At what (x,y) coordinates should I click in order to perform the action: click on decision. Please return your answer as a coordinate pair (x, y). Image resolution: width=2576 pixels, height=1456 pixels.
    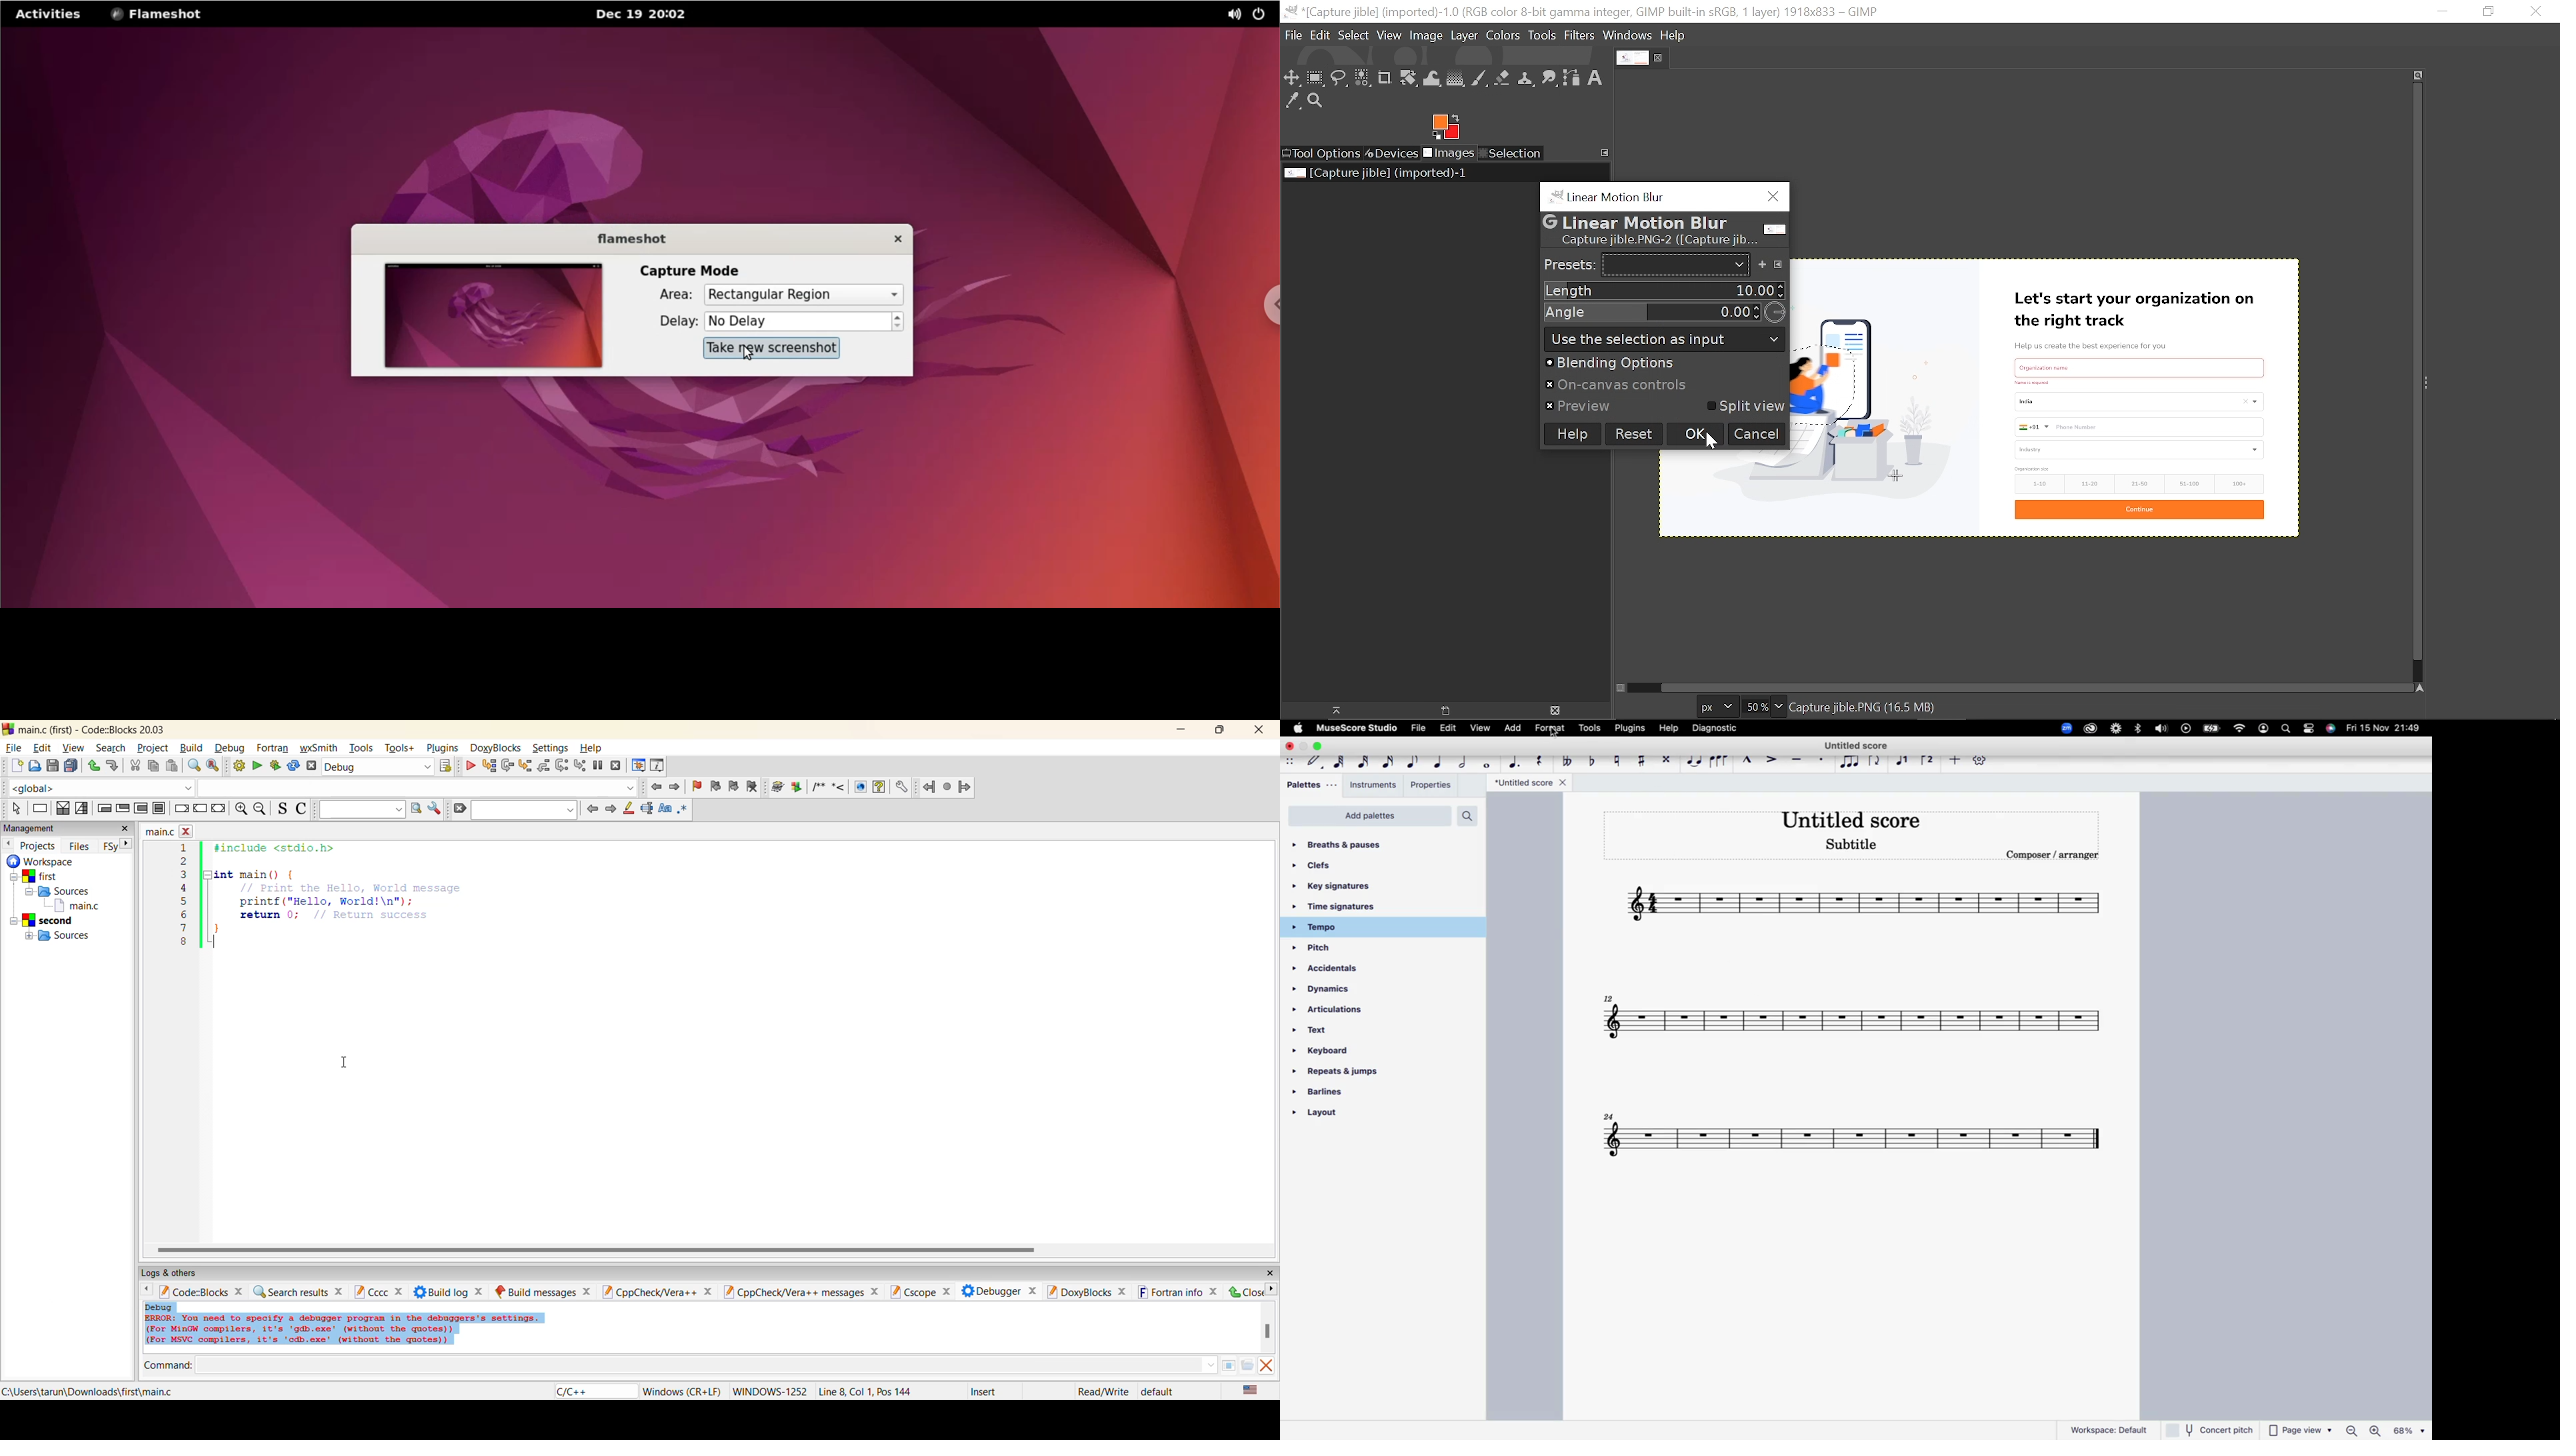
    Looking at the image, I should click on (61, 809).